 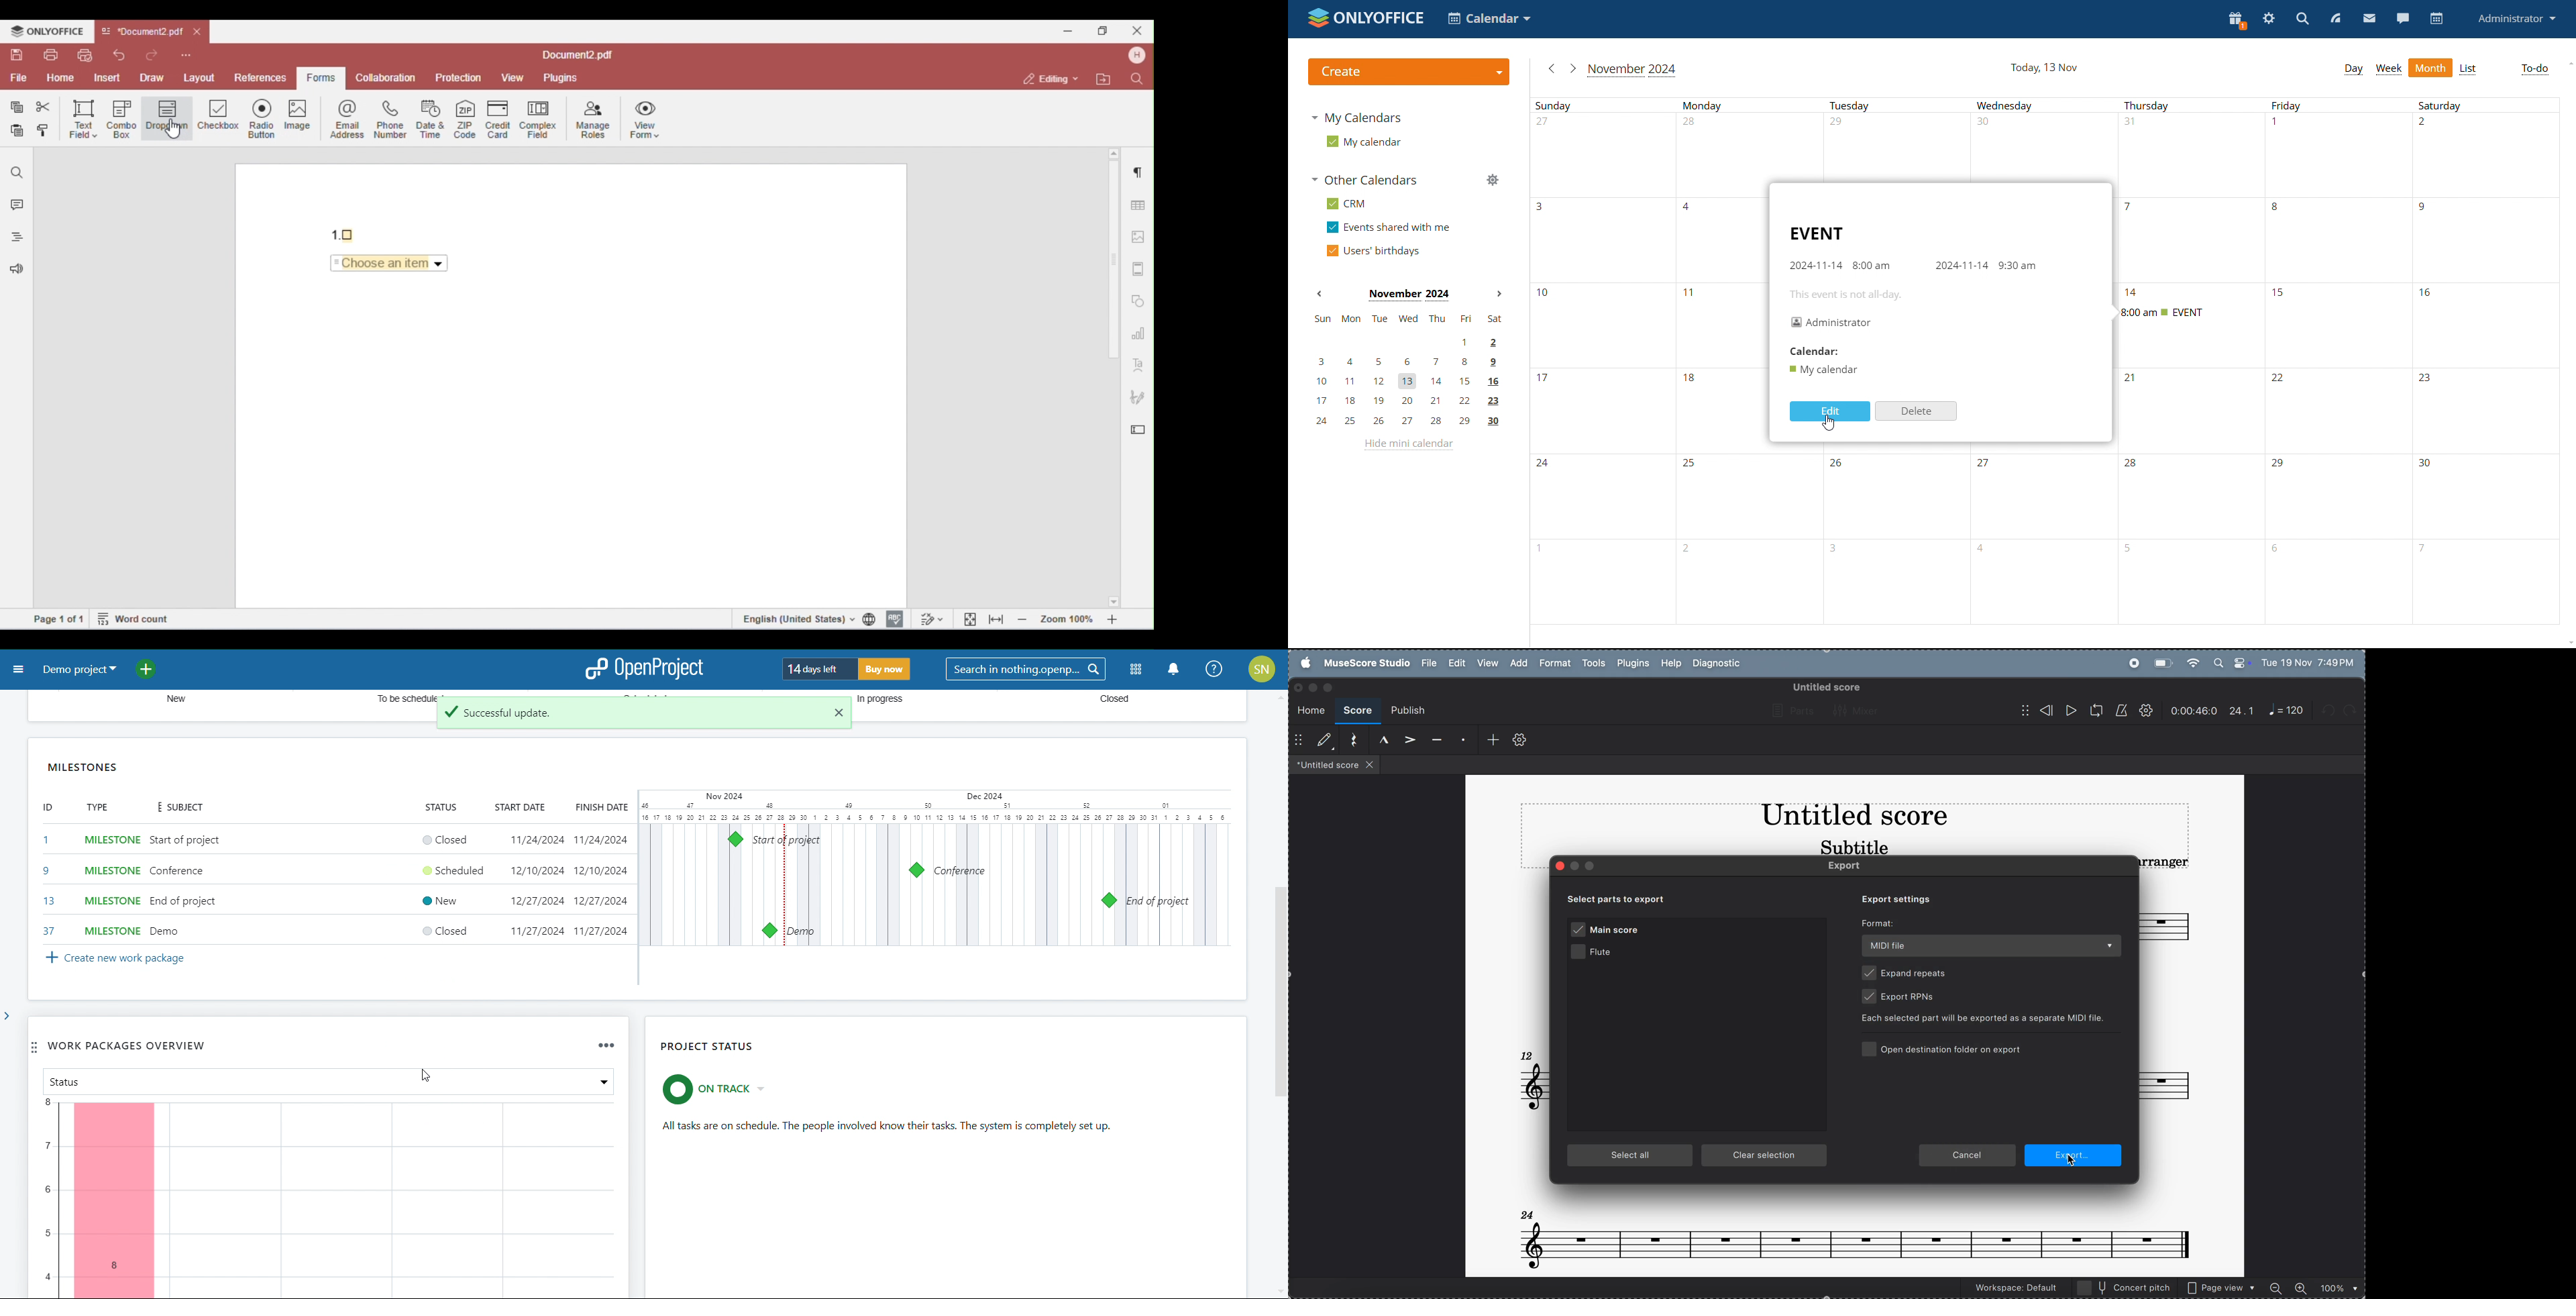 I want to click on clear section, so click(x=1765, y=1156).